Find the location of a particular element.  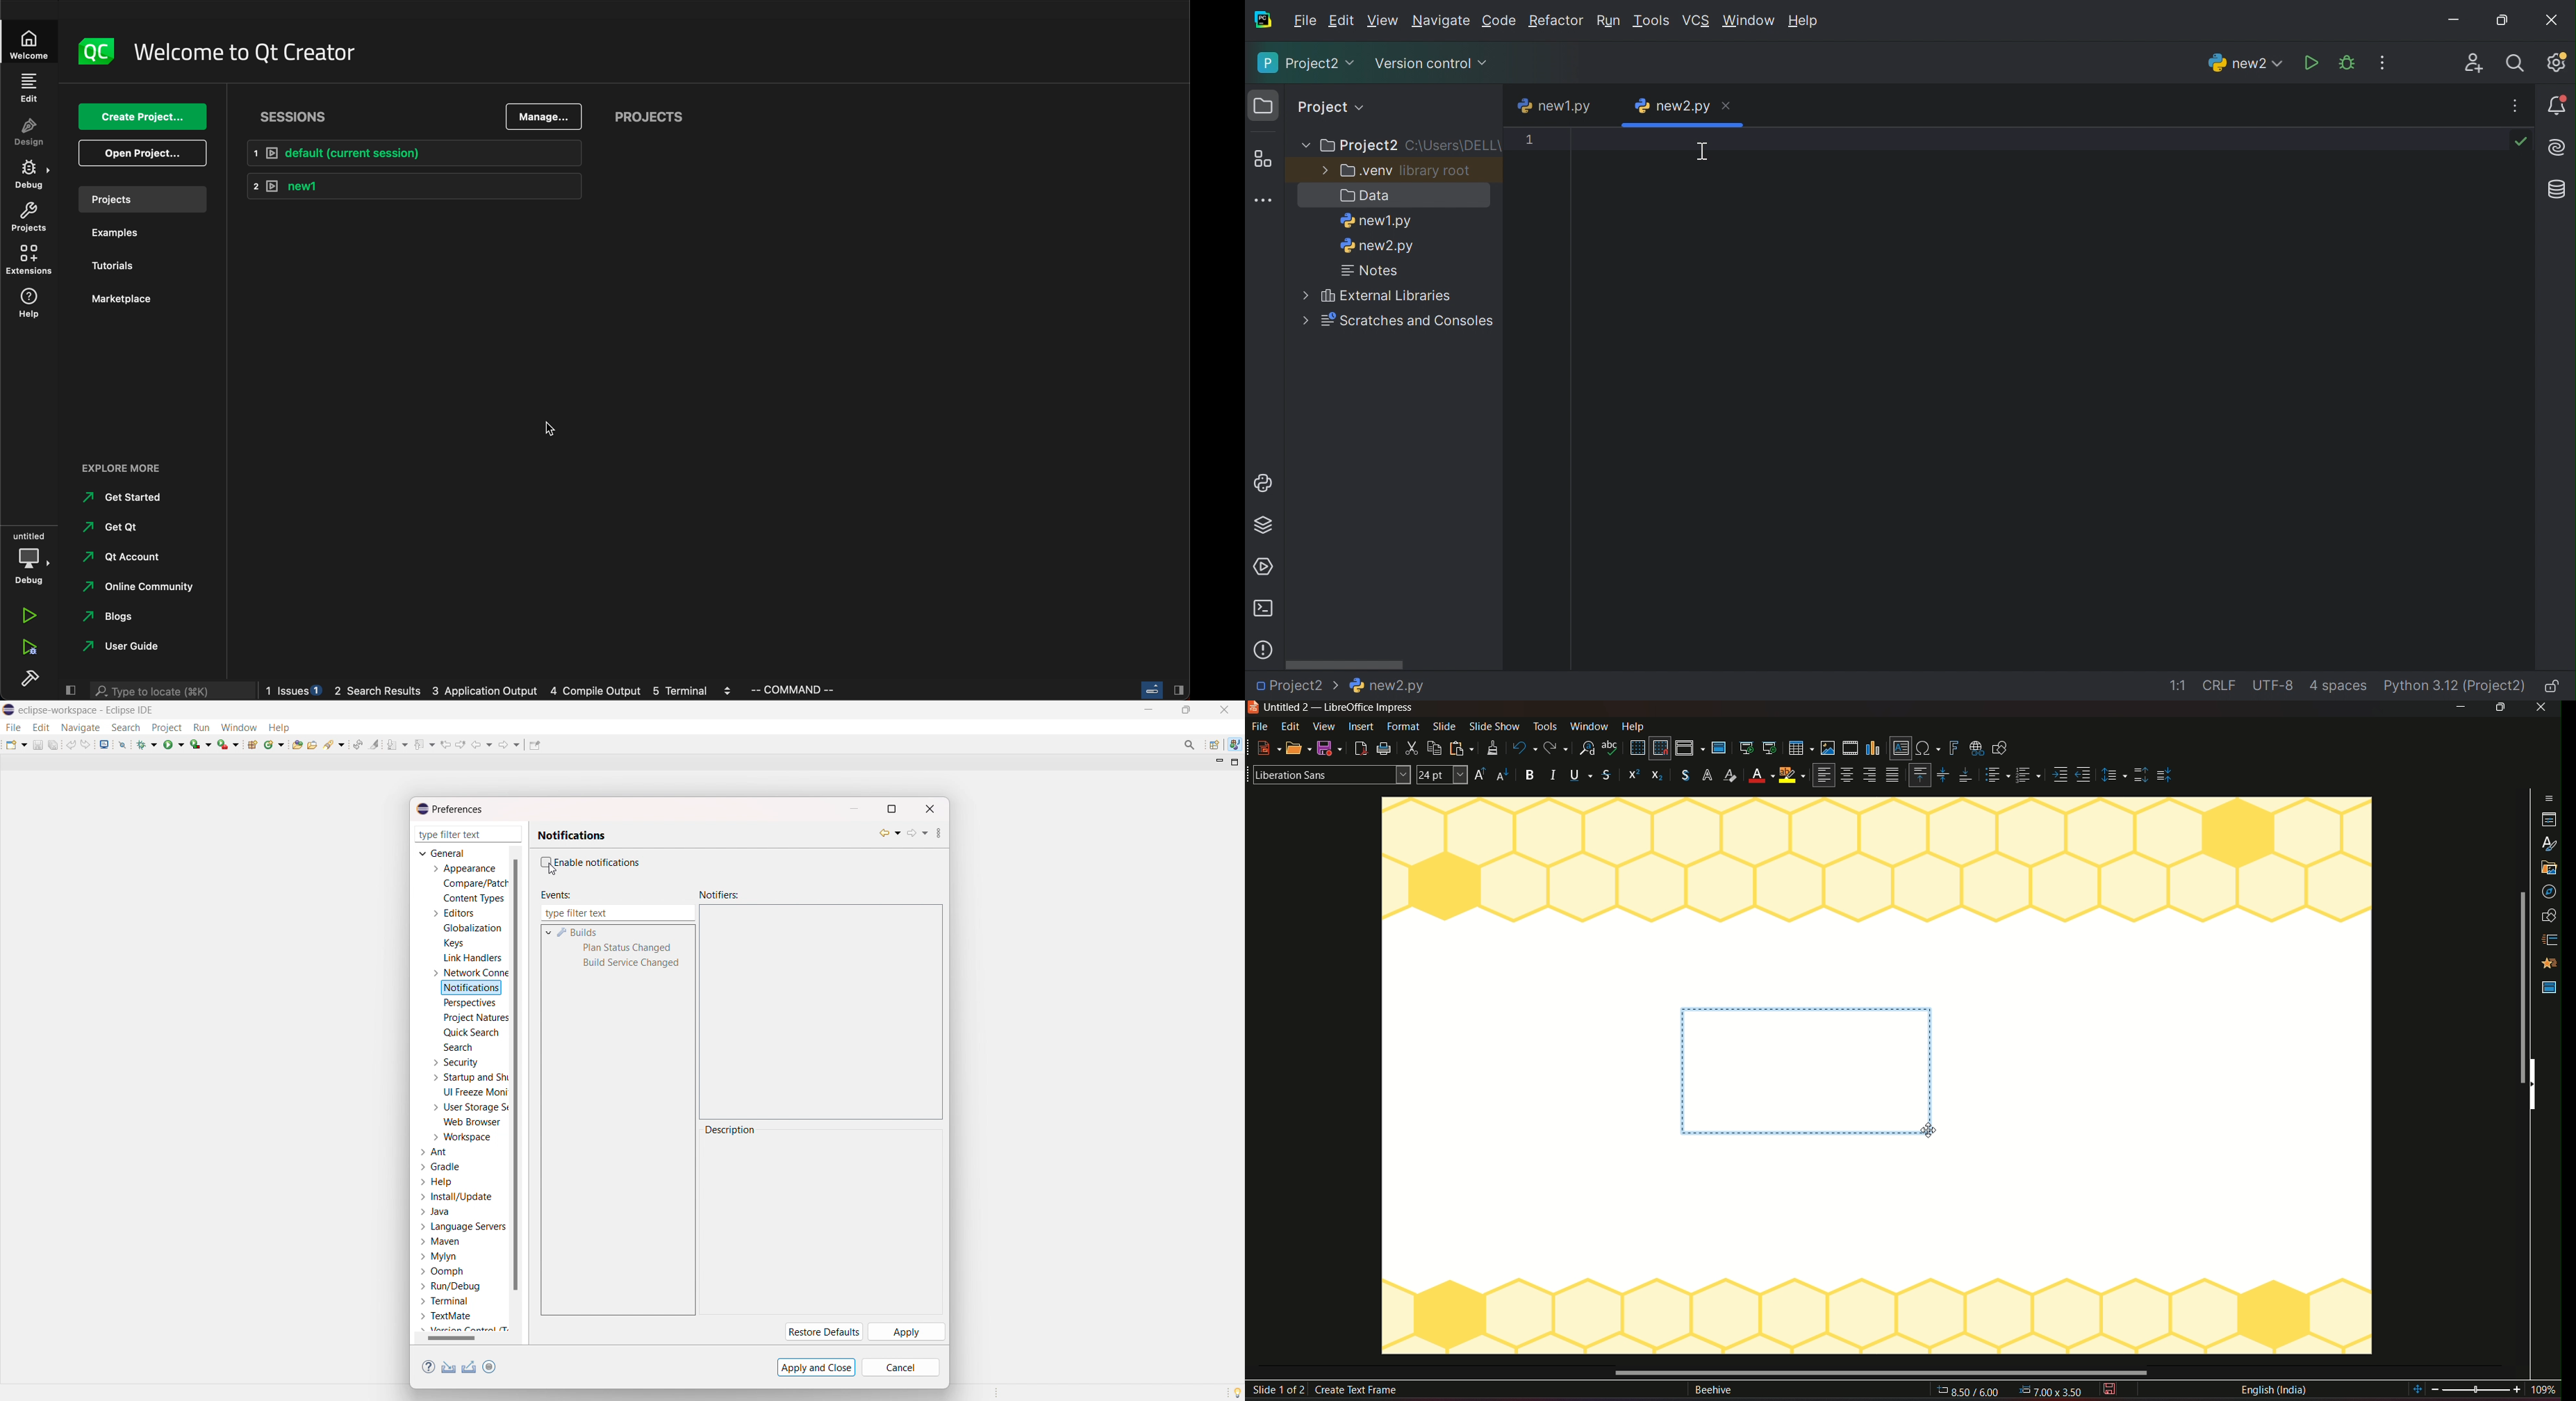

icon is located at coordinates (1656, 777).